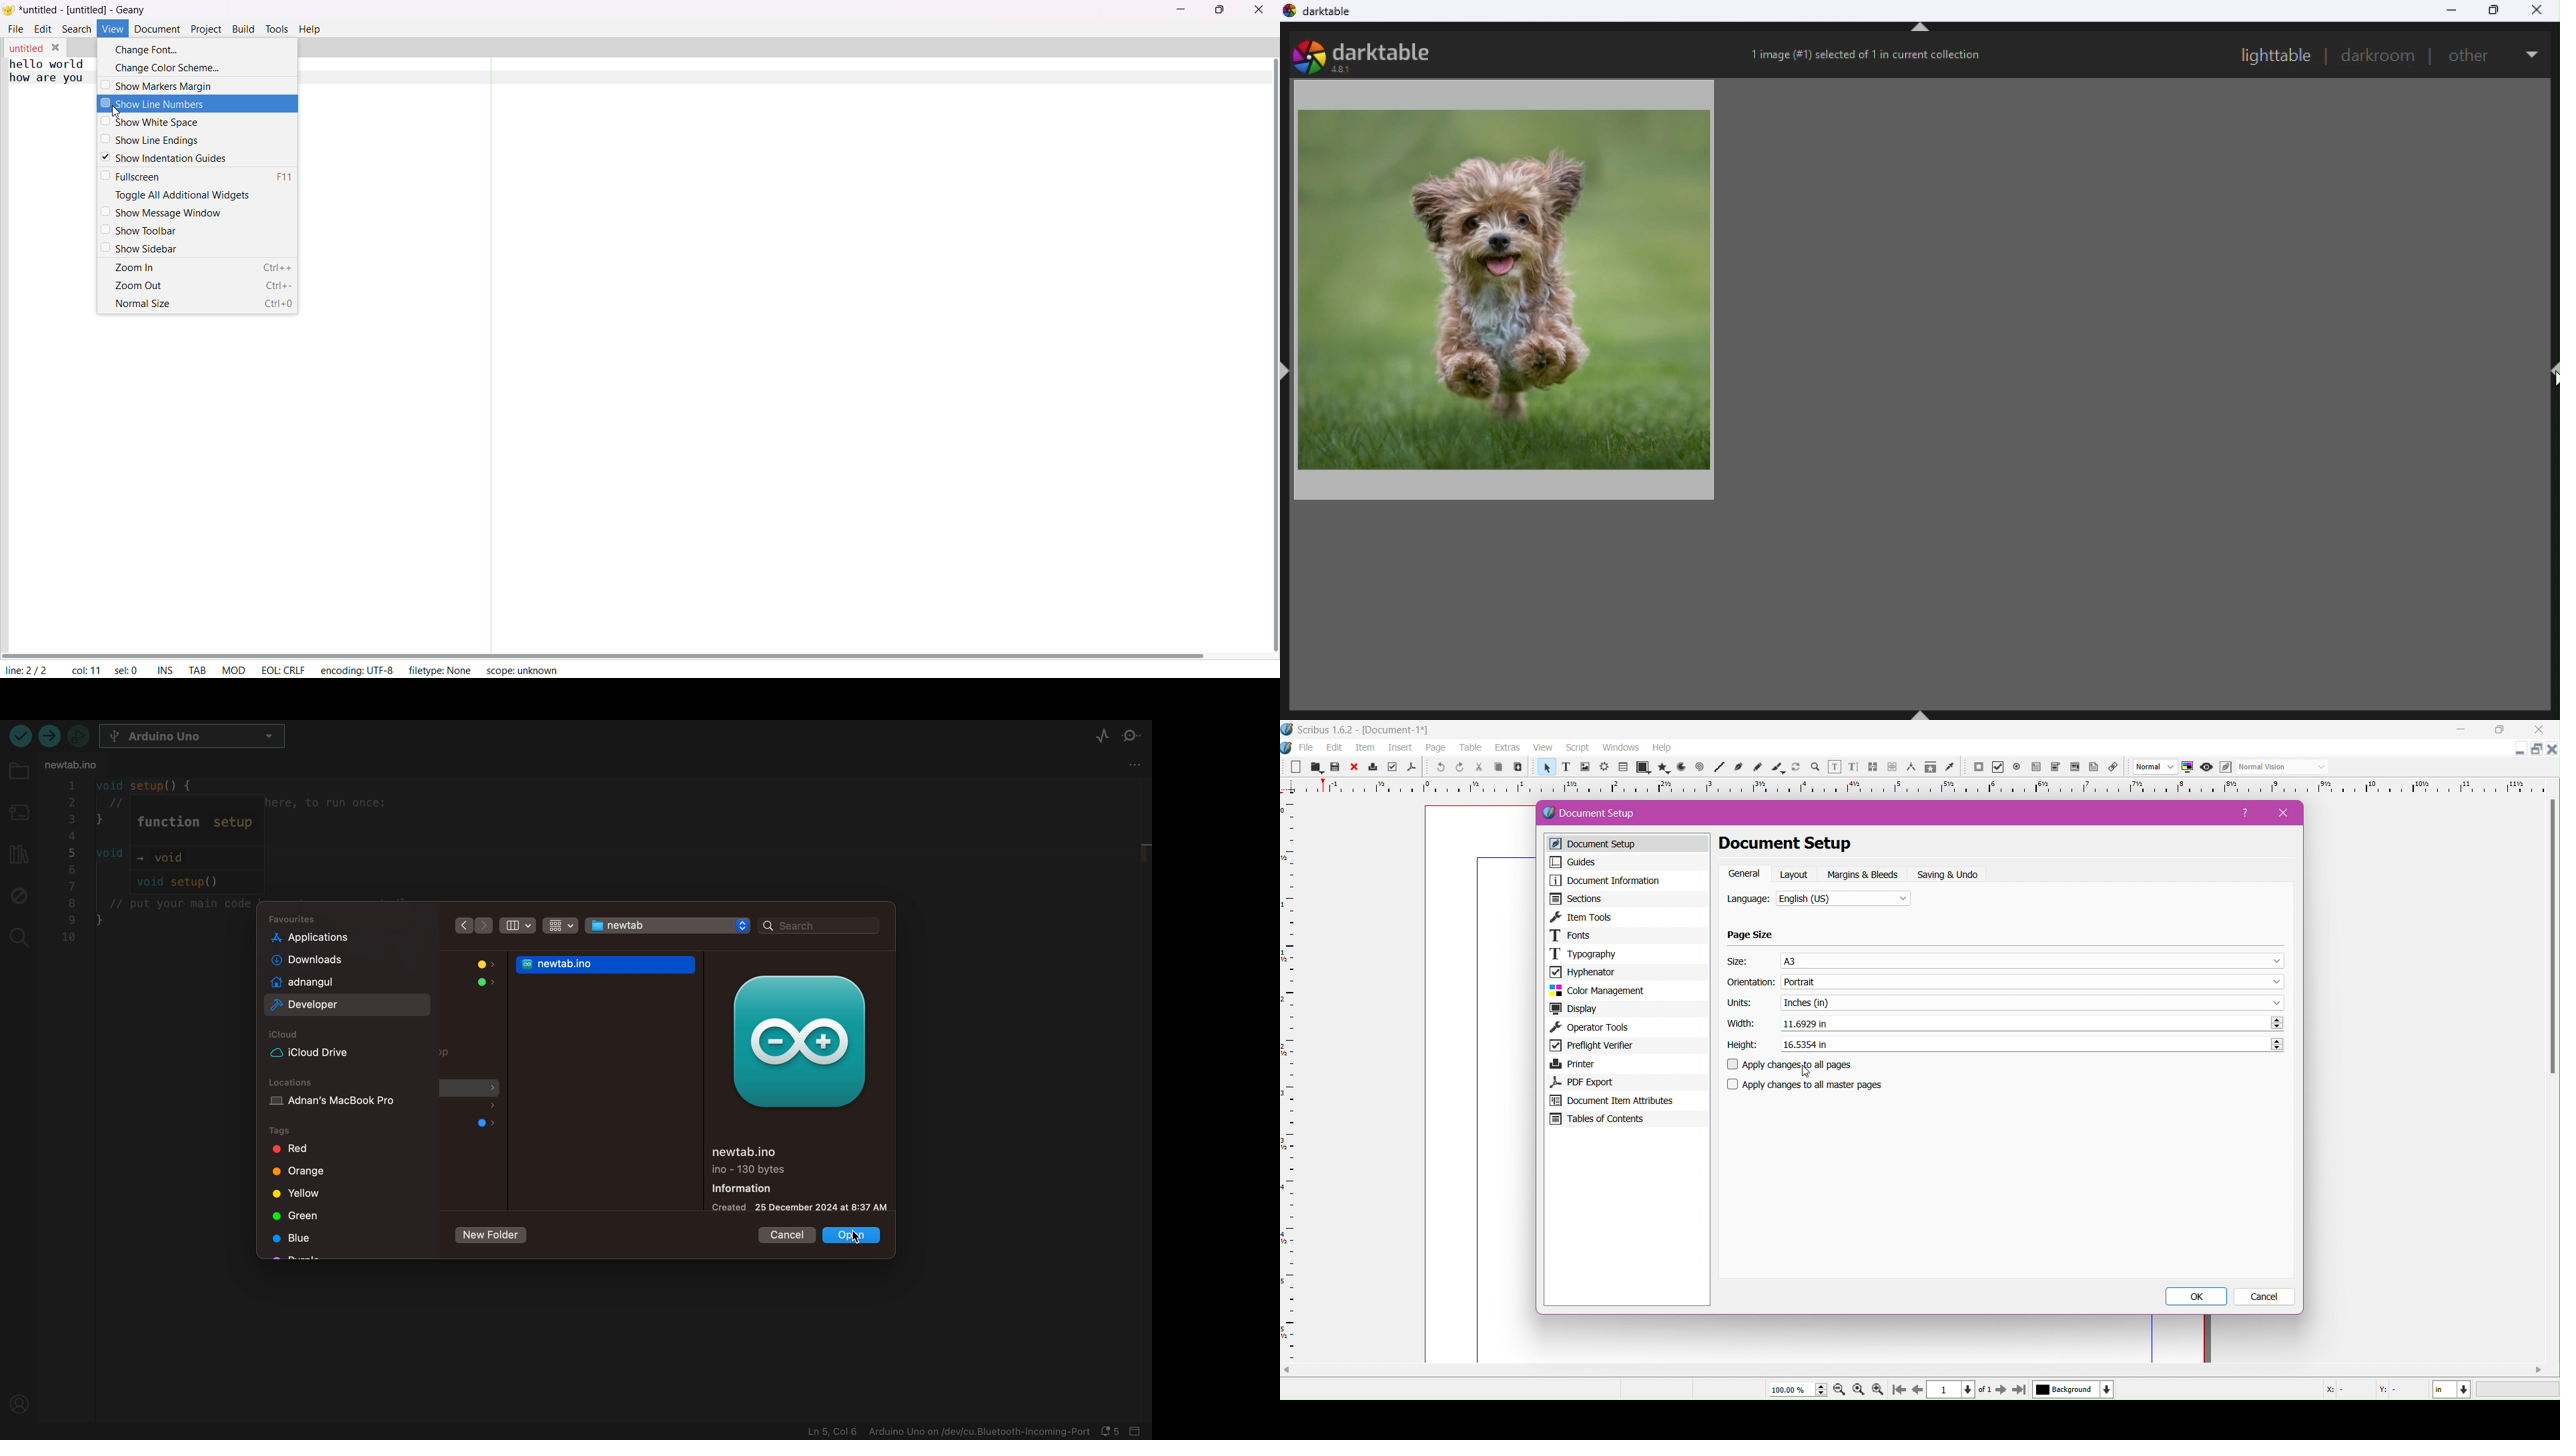 This screenshot has width=2576, height=1456. I want to click on change layout, so click(2535, 749).